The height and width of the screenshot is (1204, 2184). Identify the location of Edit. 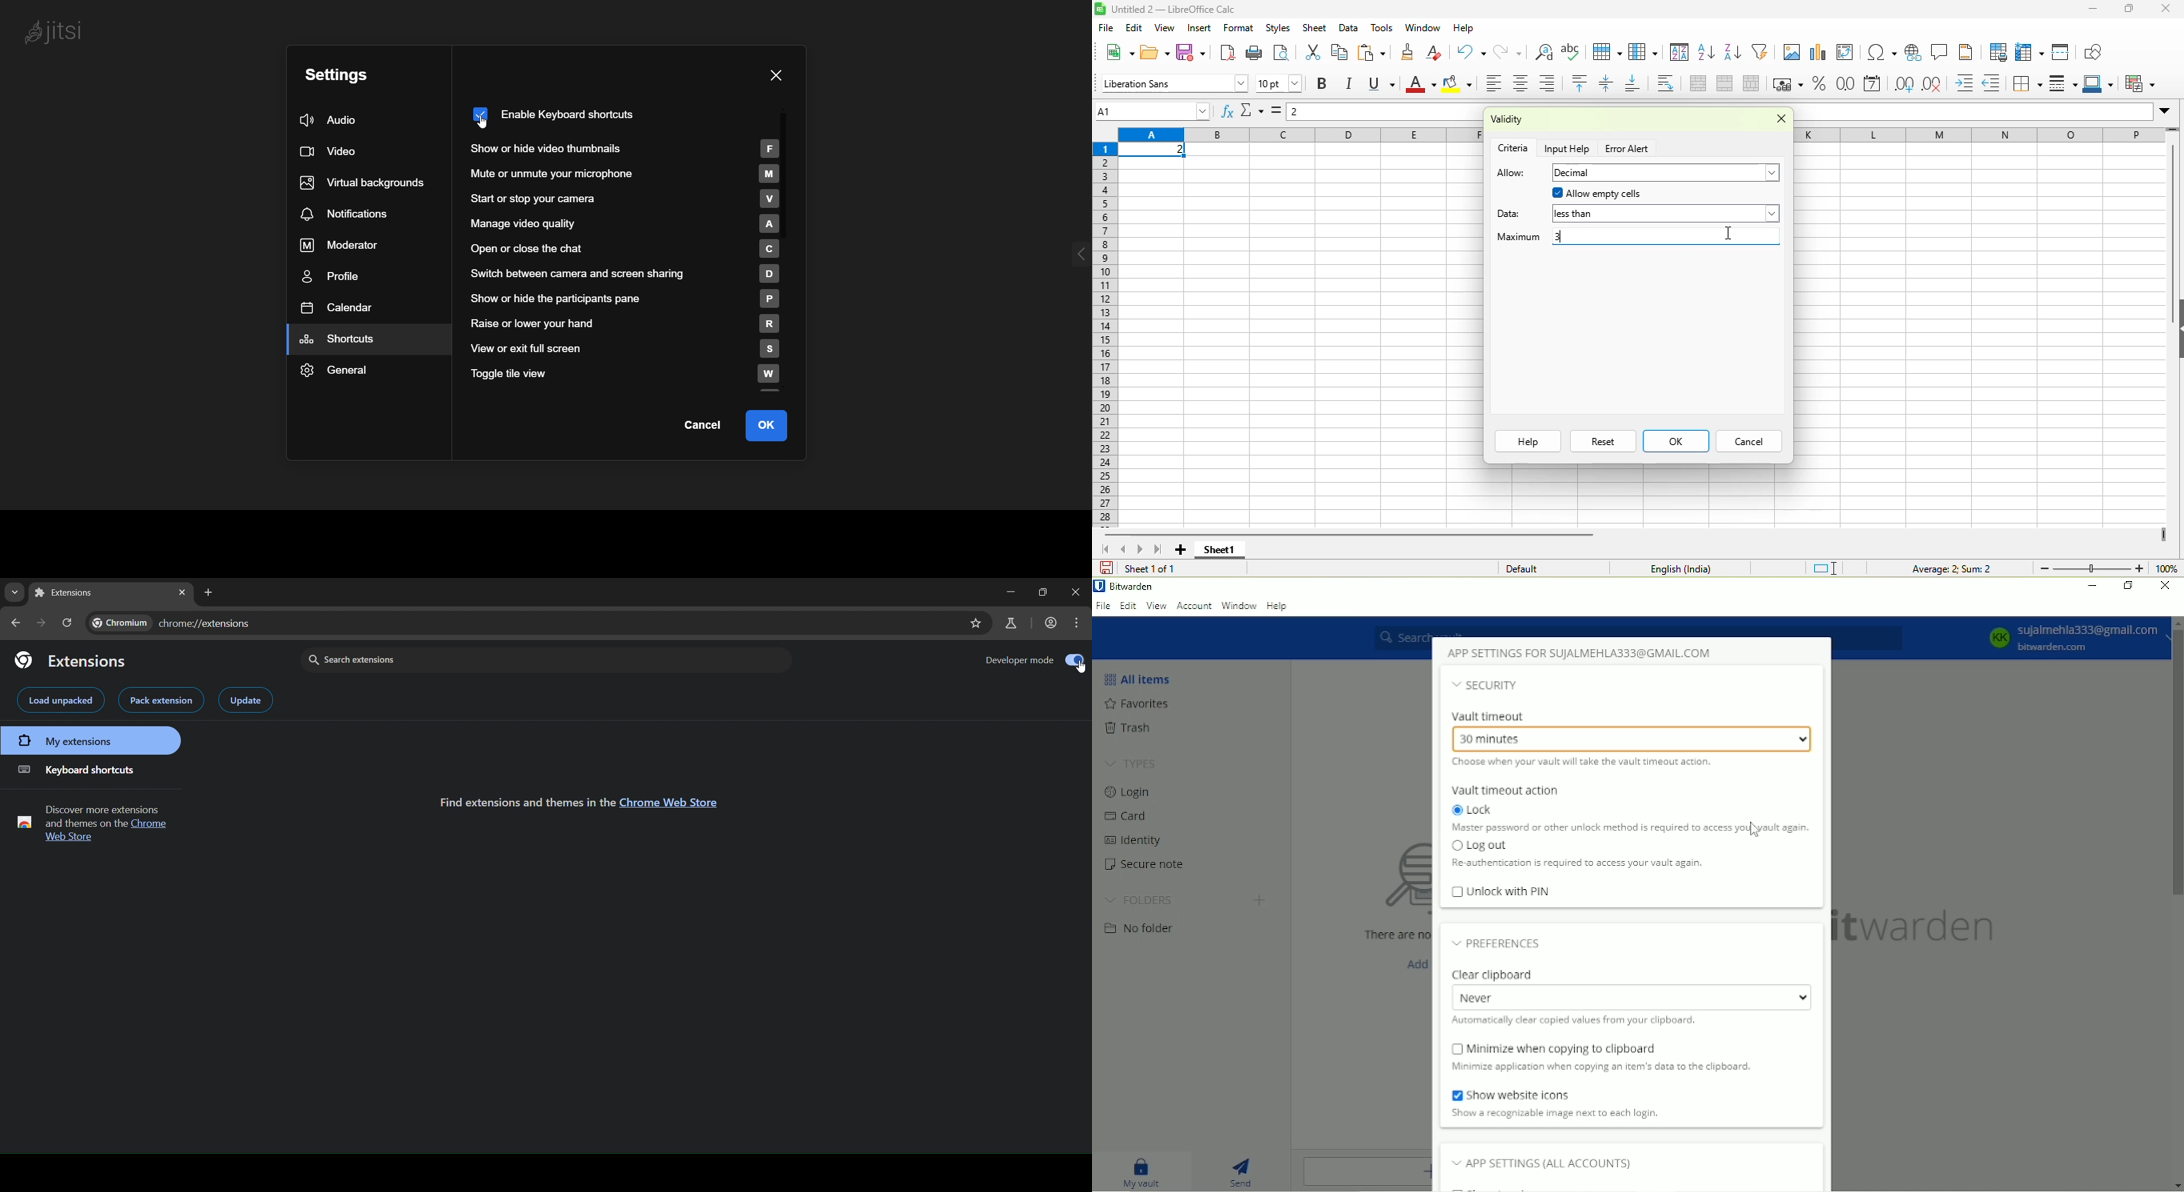
(1128, 607).